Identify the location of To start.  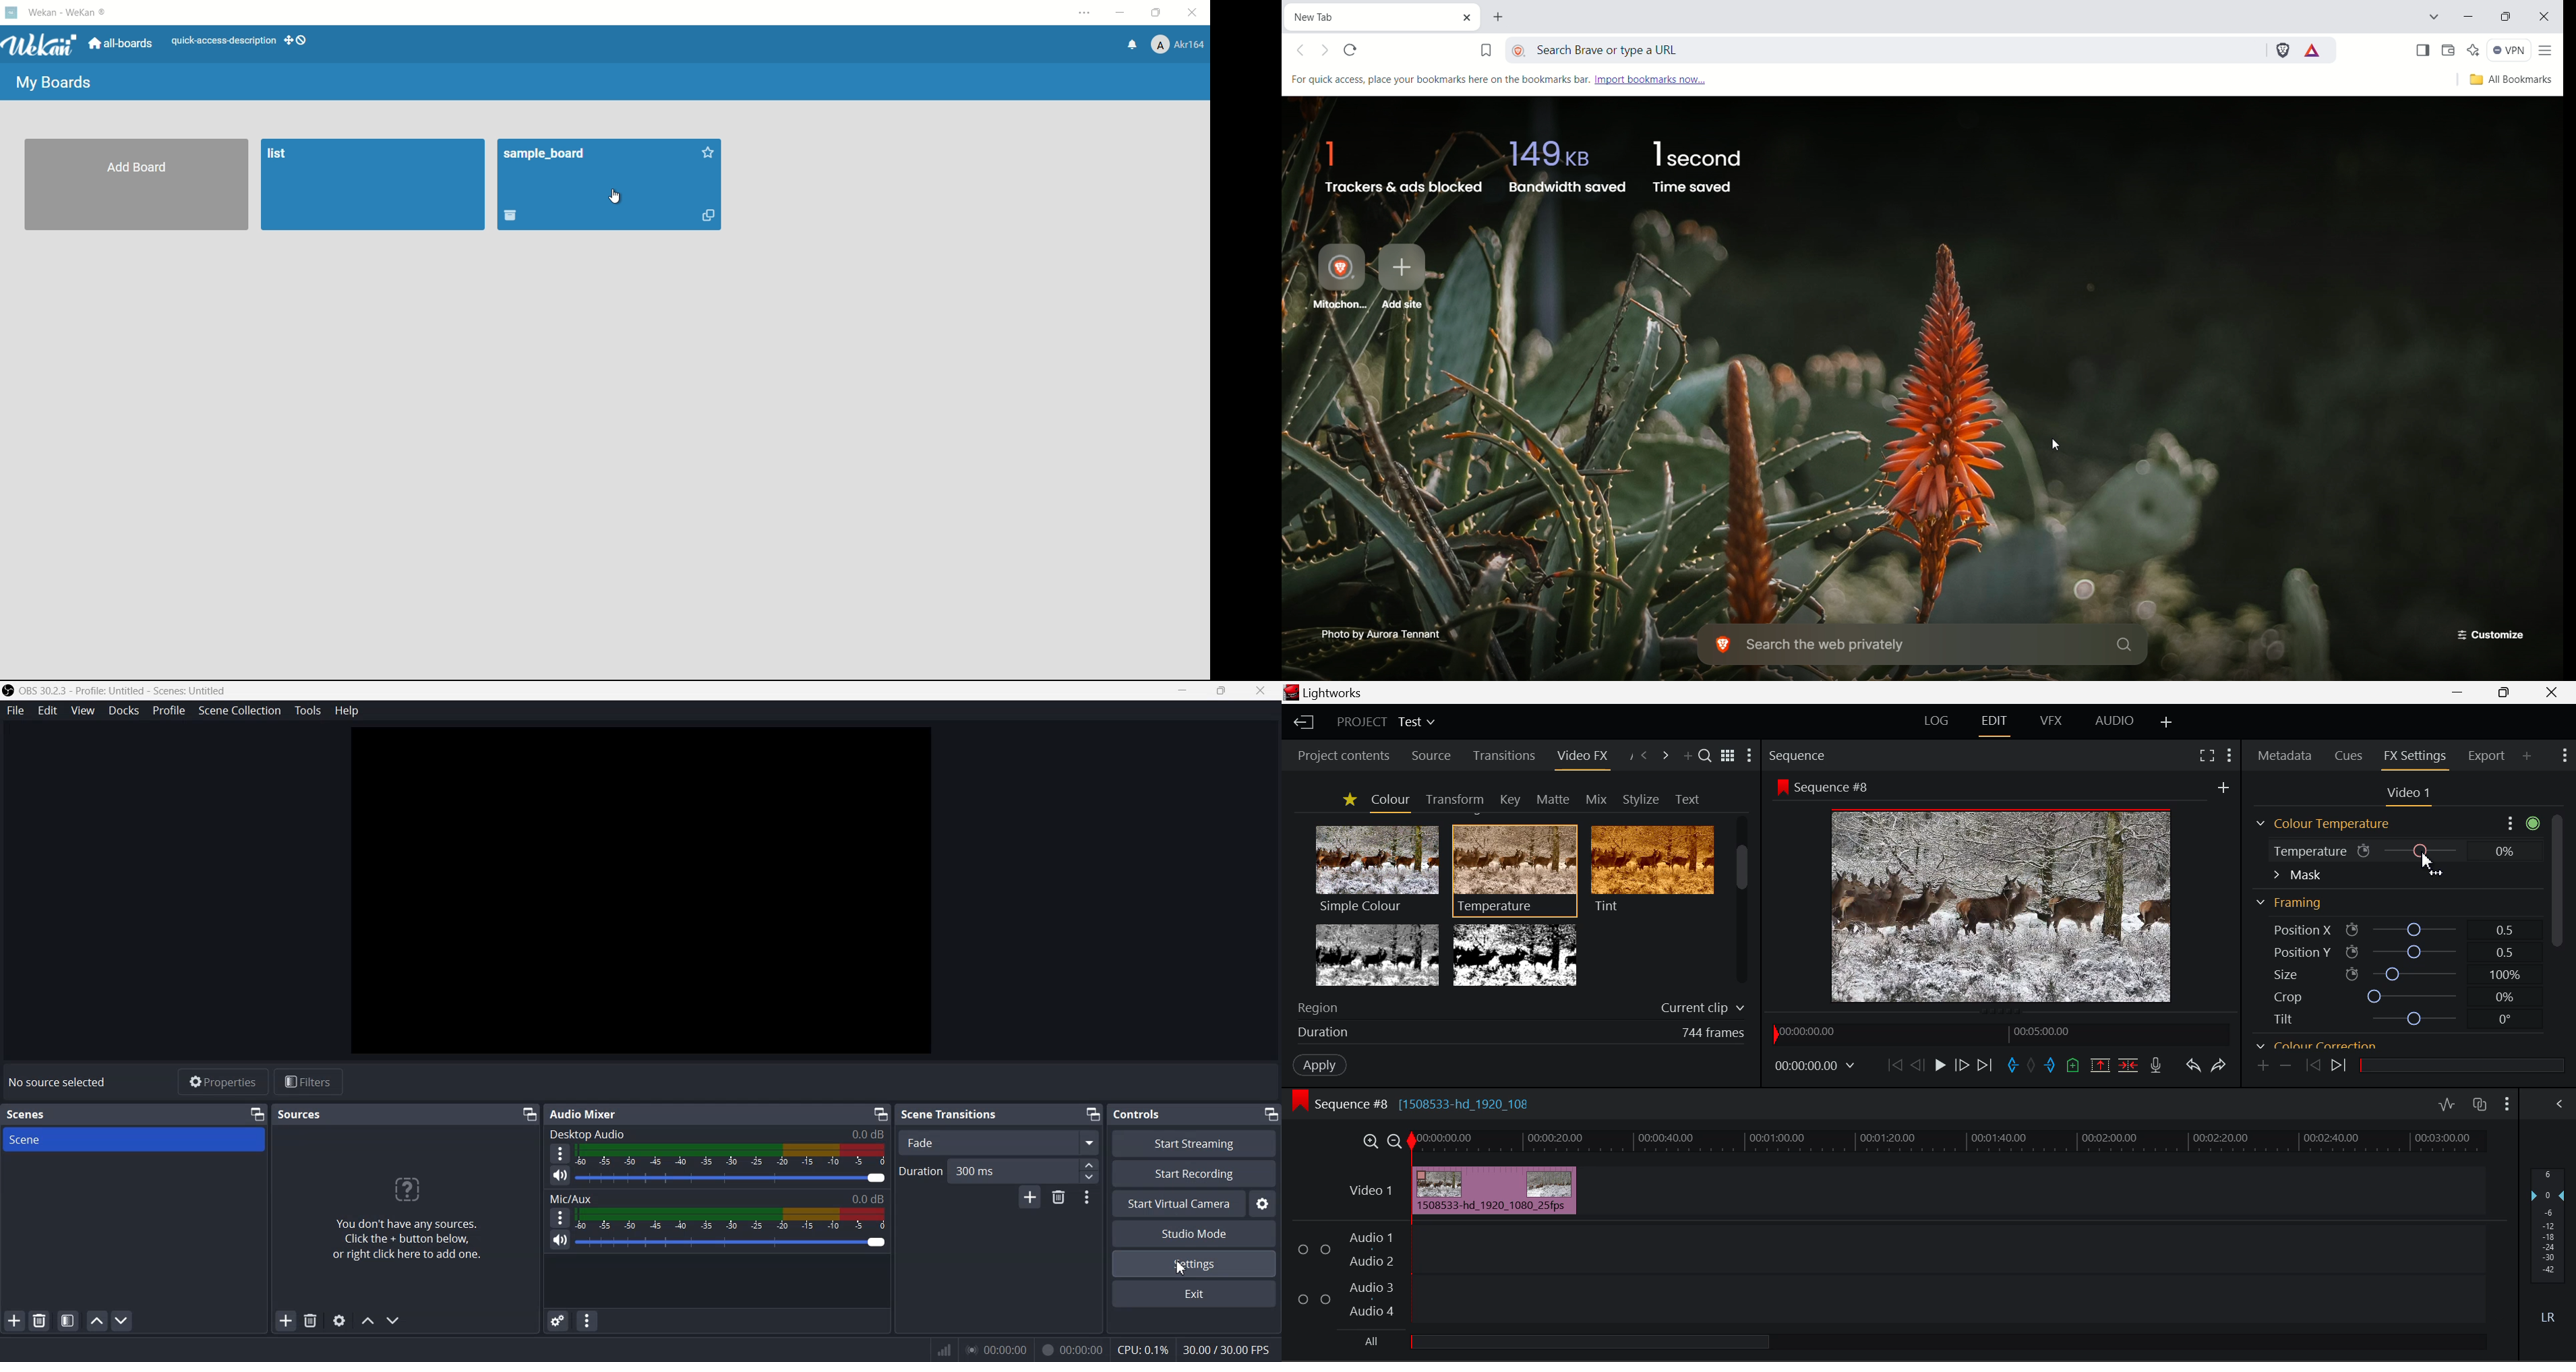
(1893, 1068).